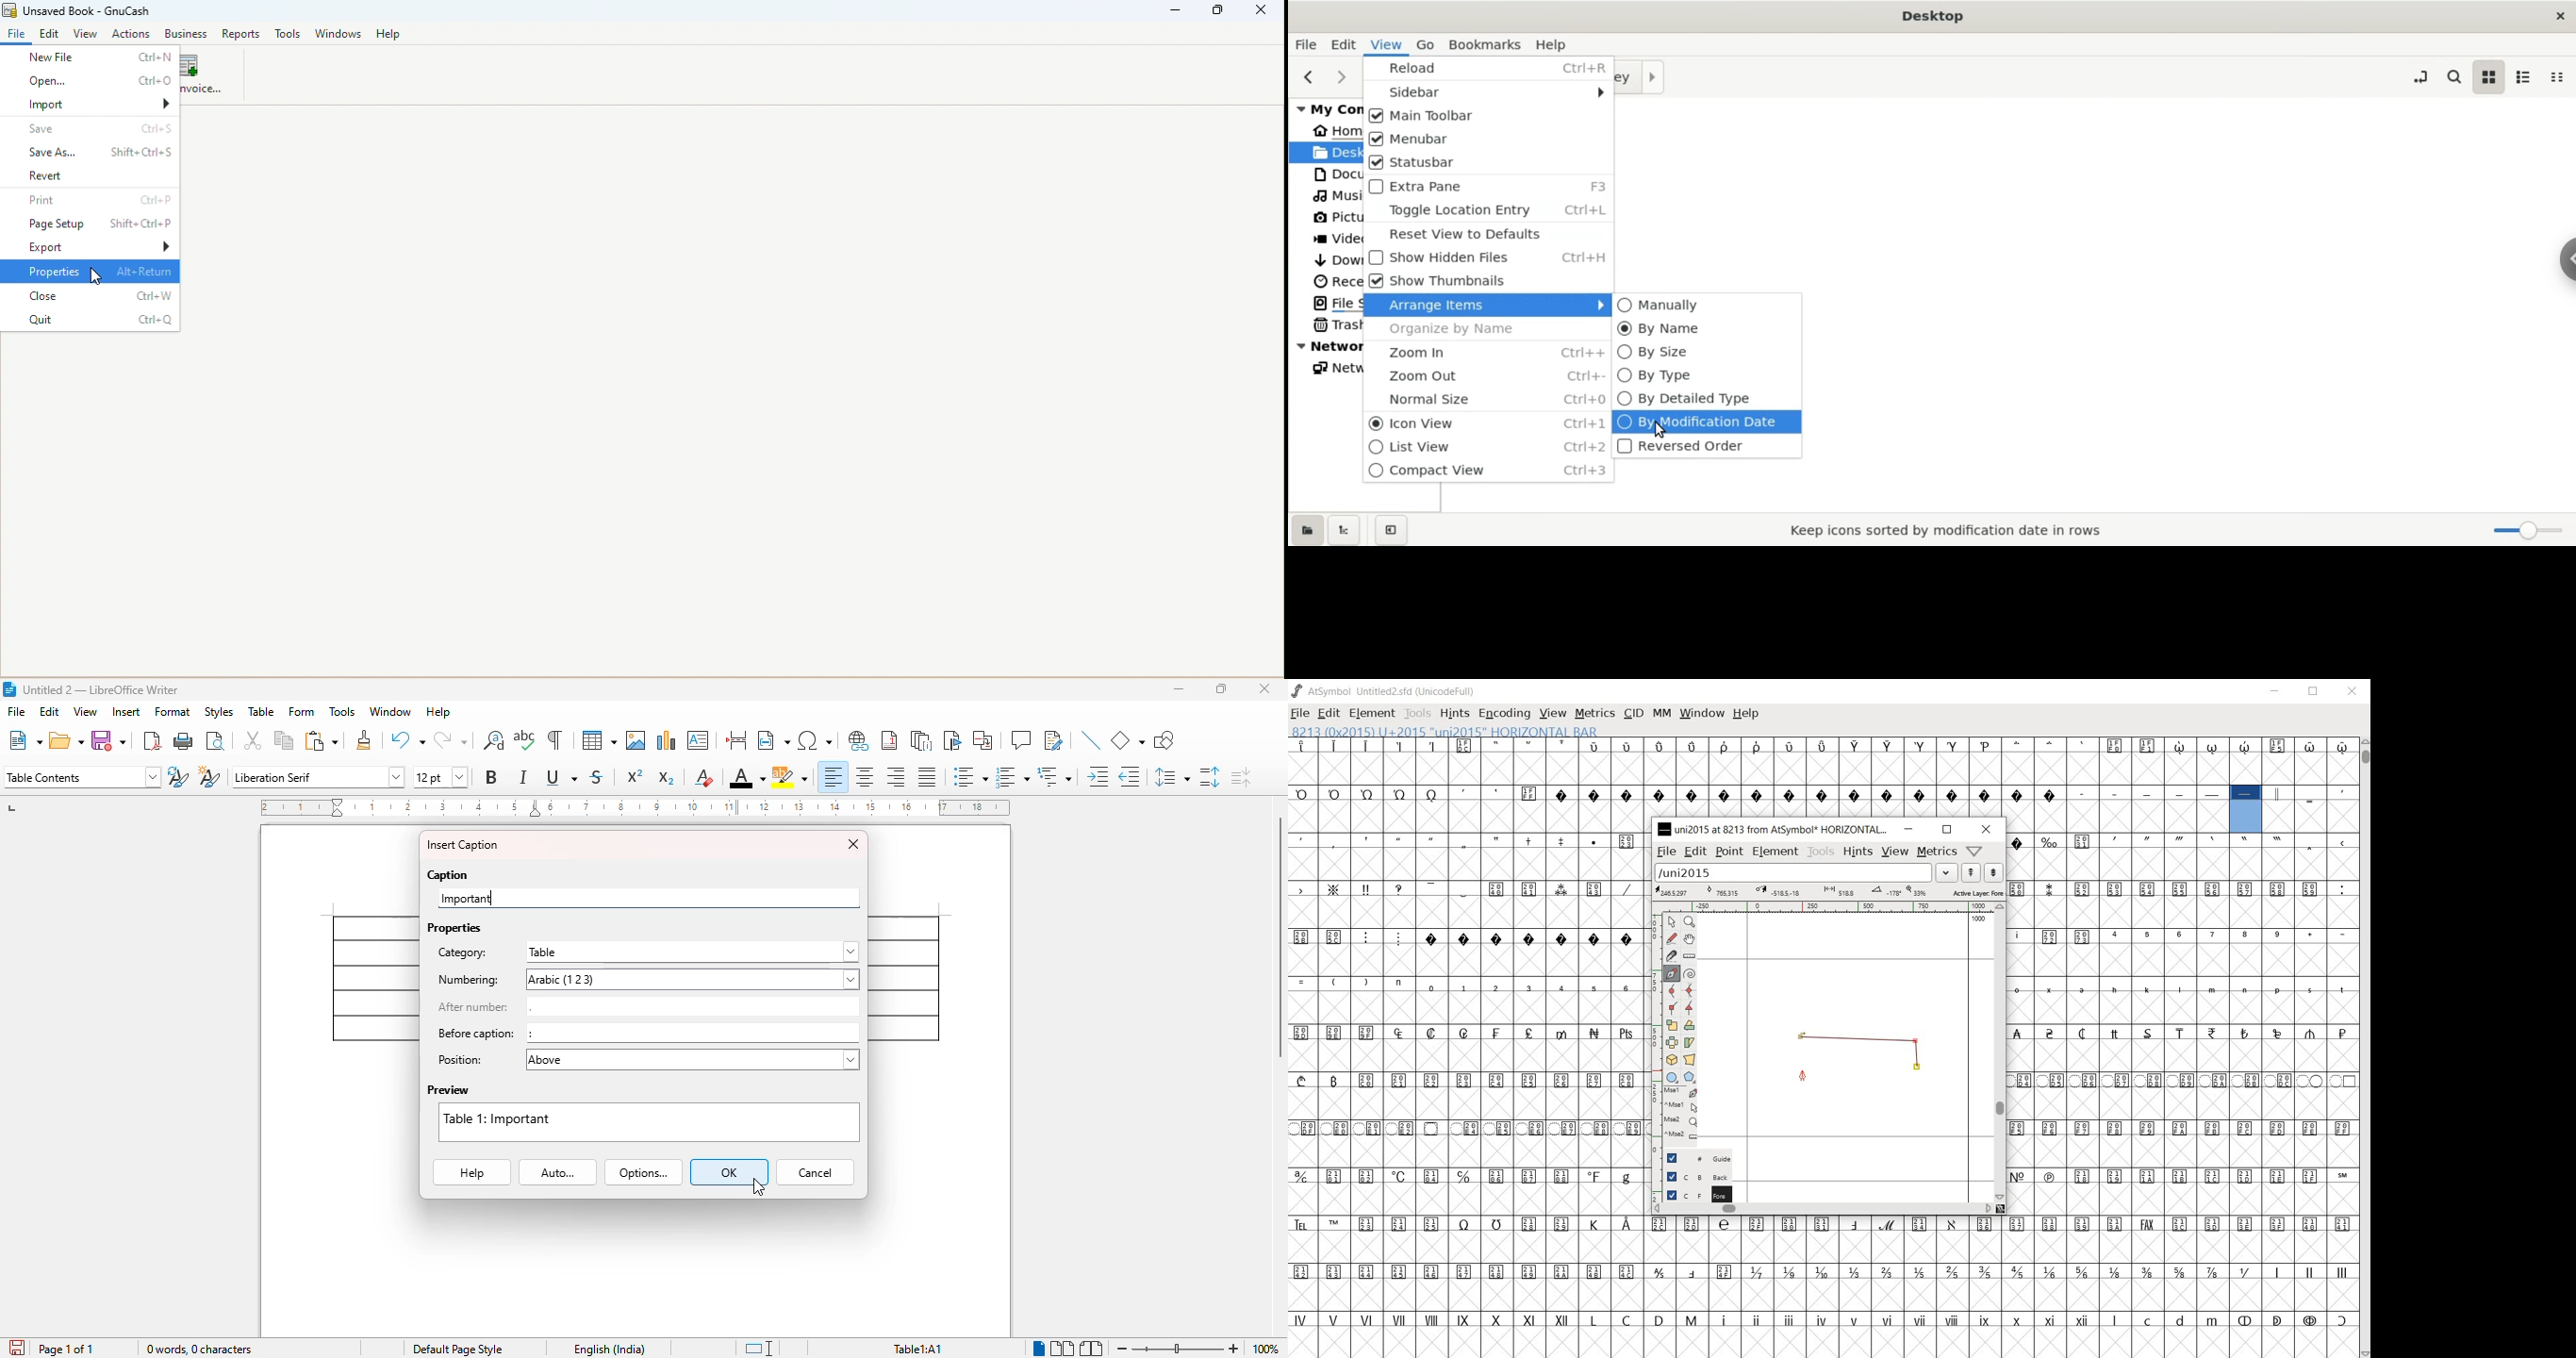  Describe the element at coordinates (1691, 922) in the screenshot. I see `MAGNIFY` at that location.